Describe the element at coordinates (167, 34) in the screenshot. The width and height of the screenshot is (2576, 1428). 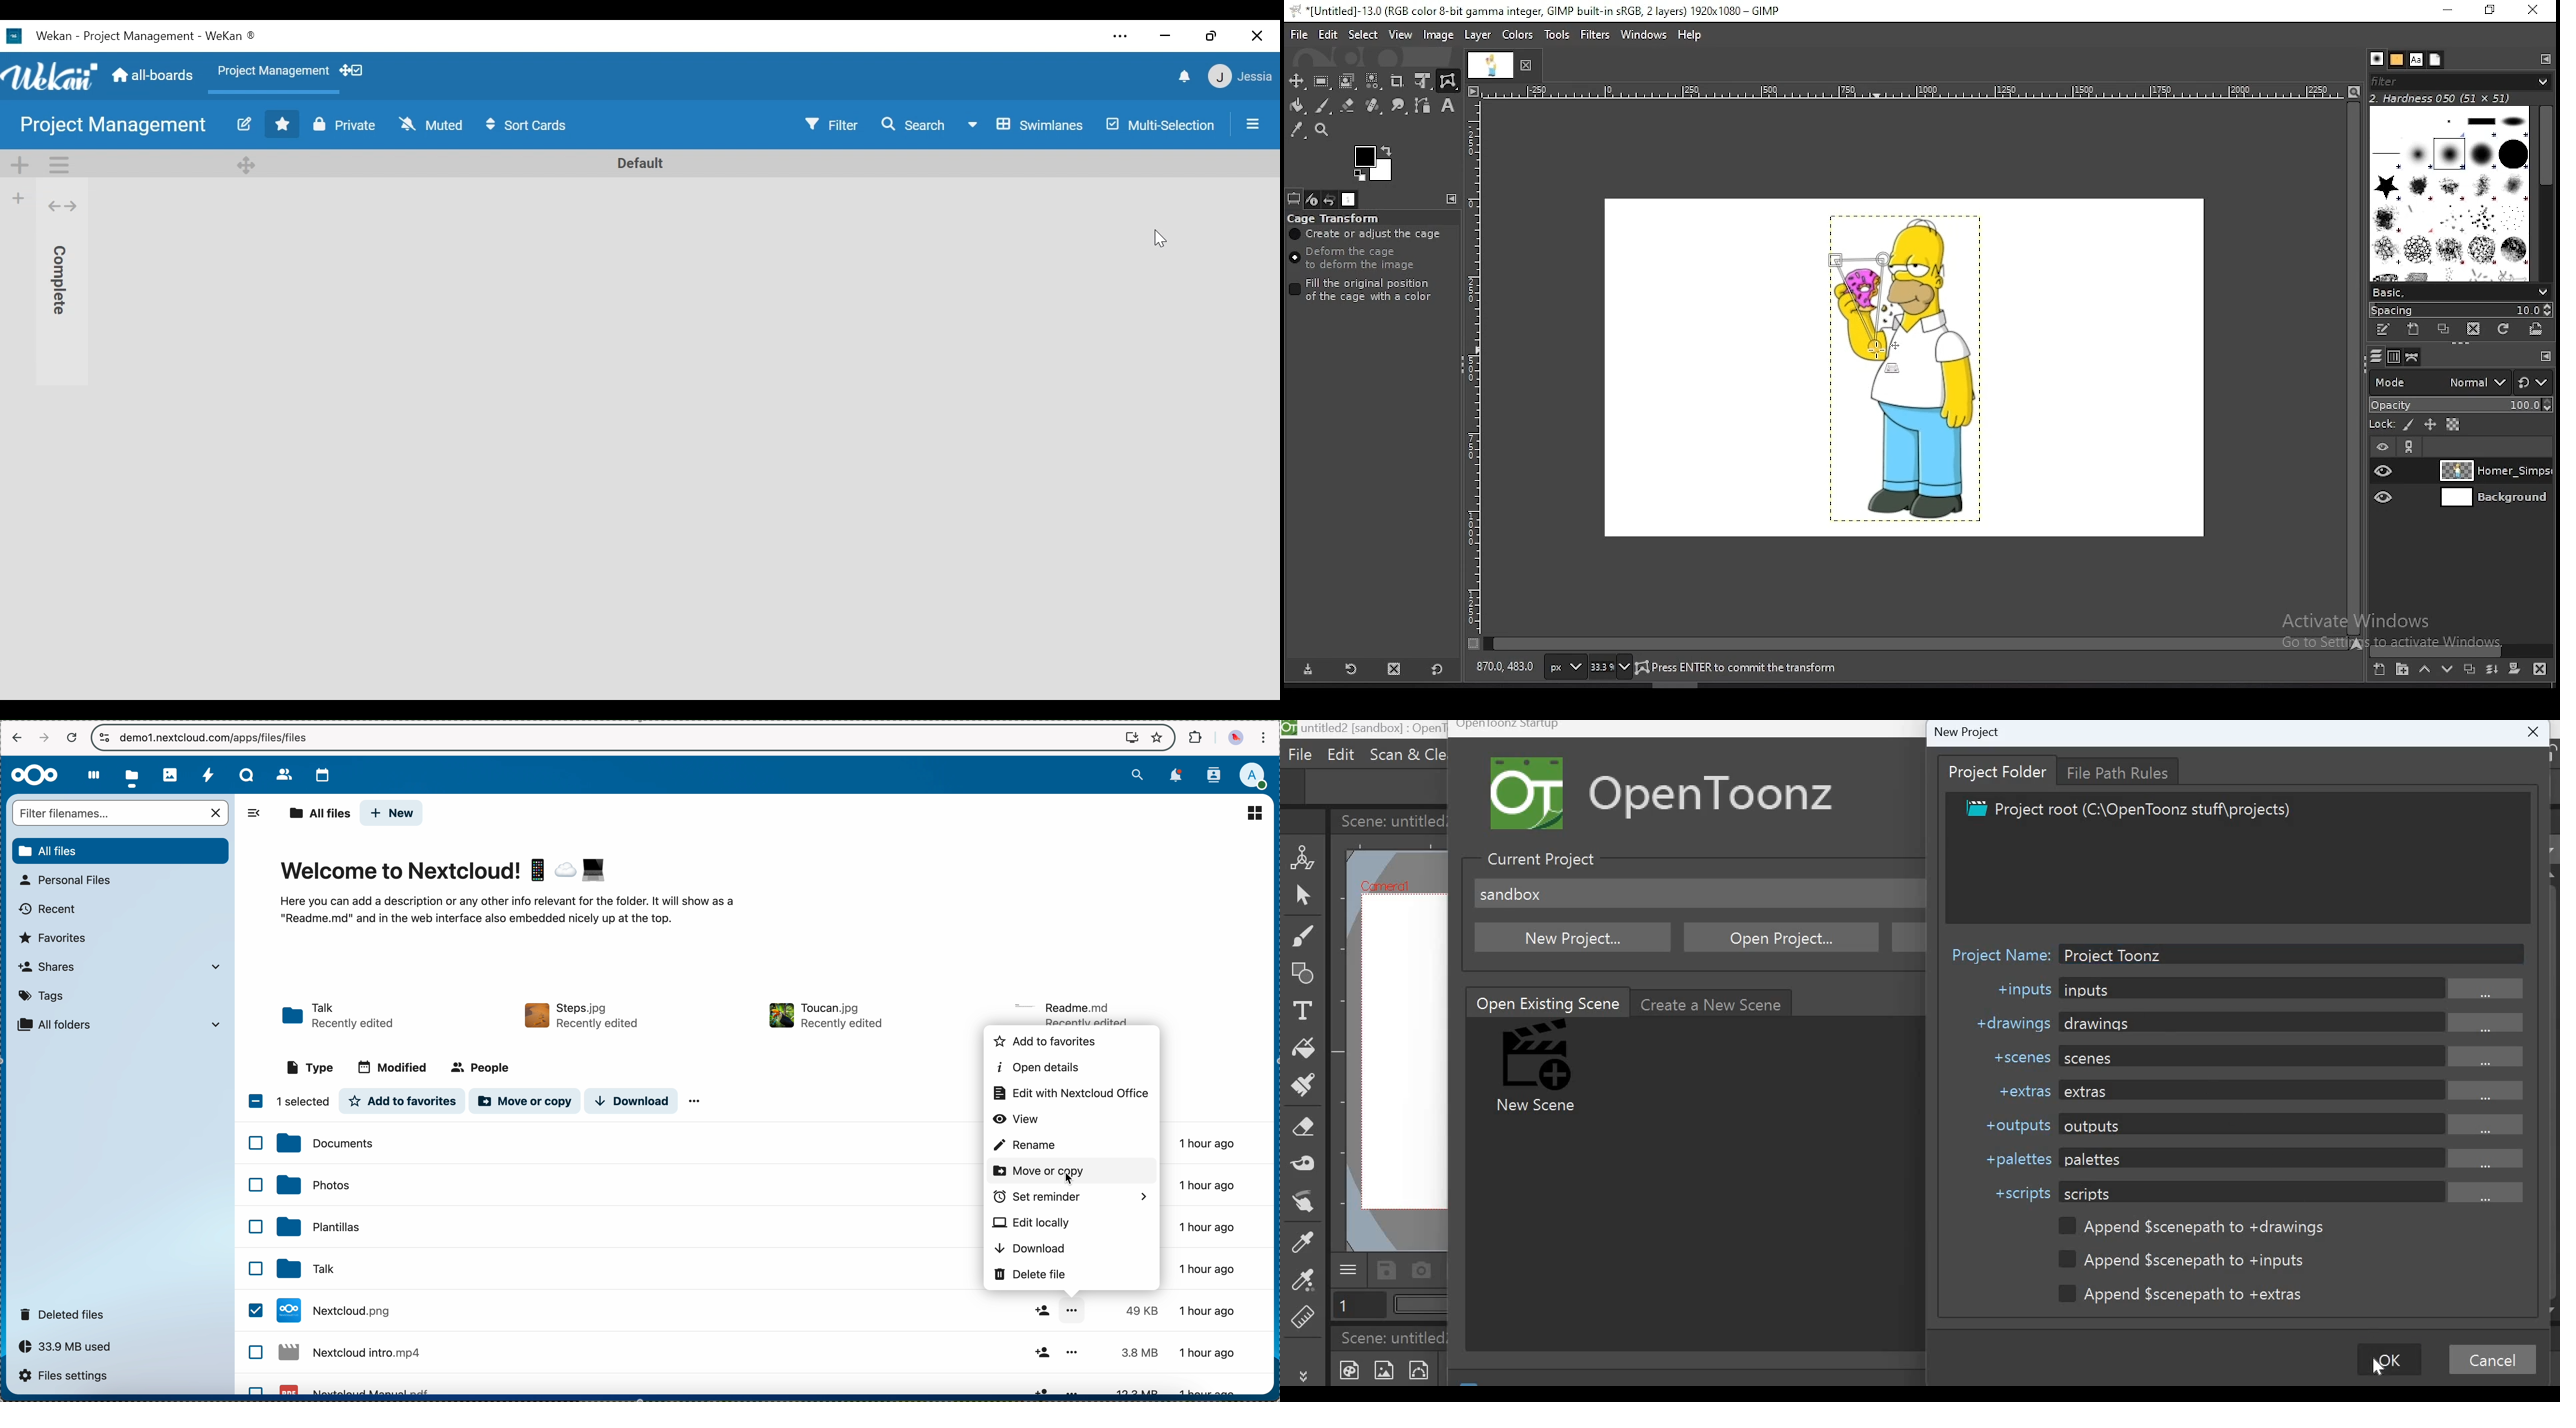
I see `Project Management - Wekan 1` at that location.